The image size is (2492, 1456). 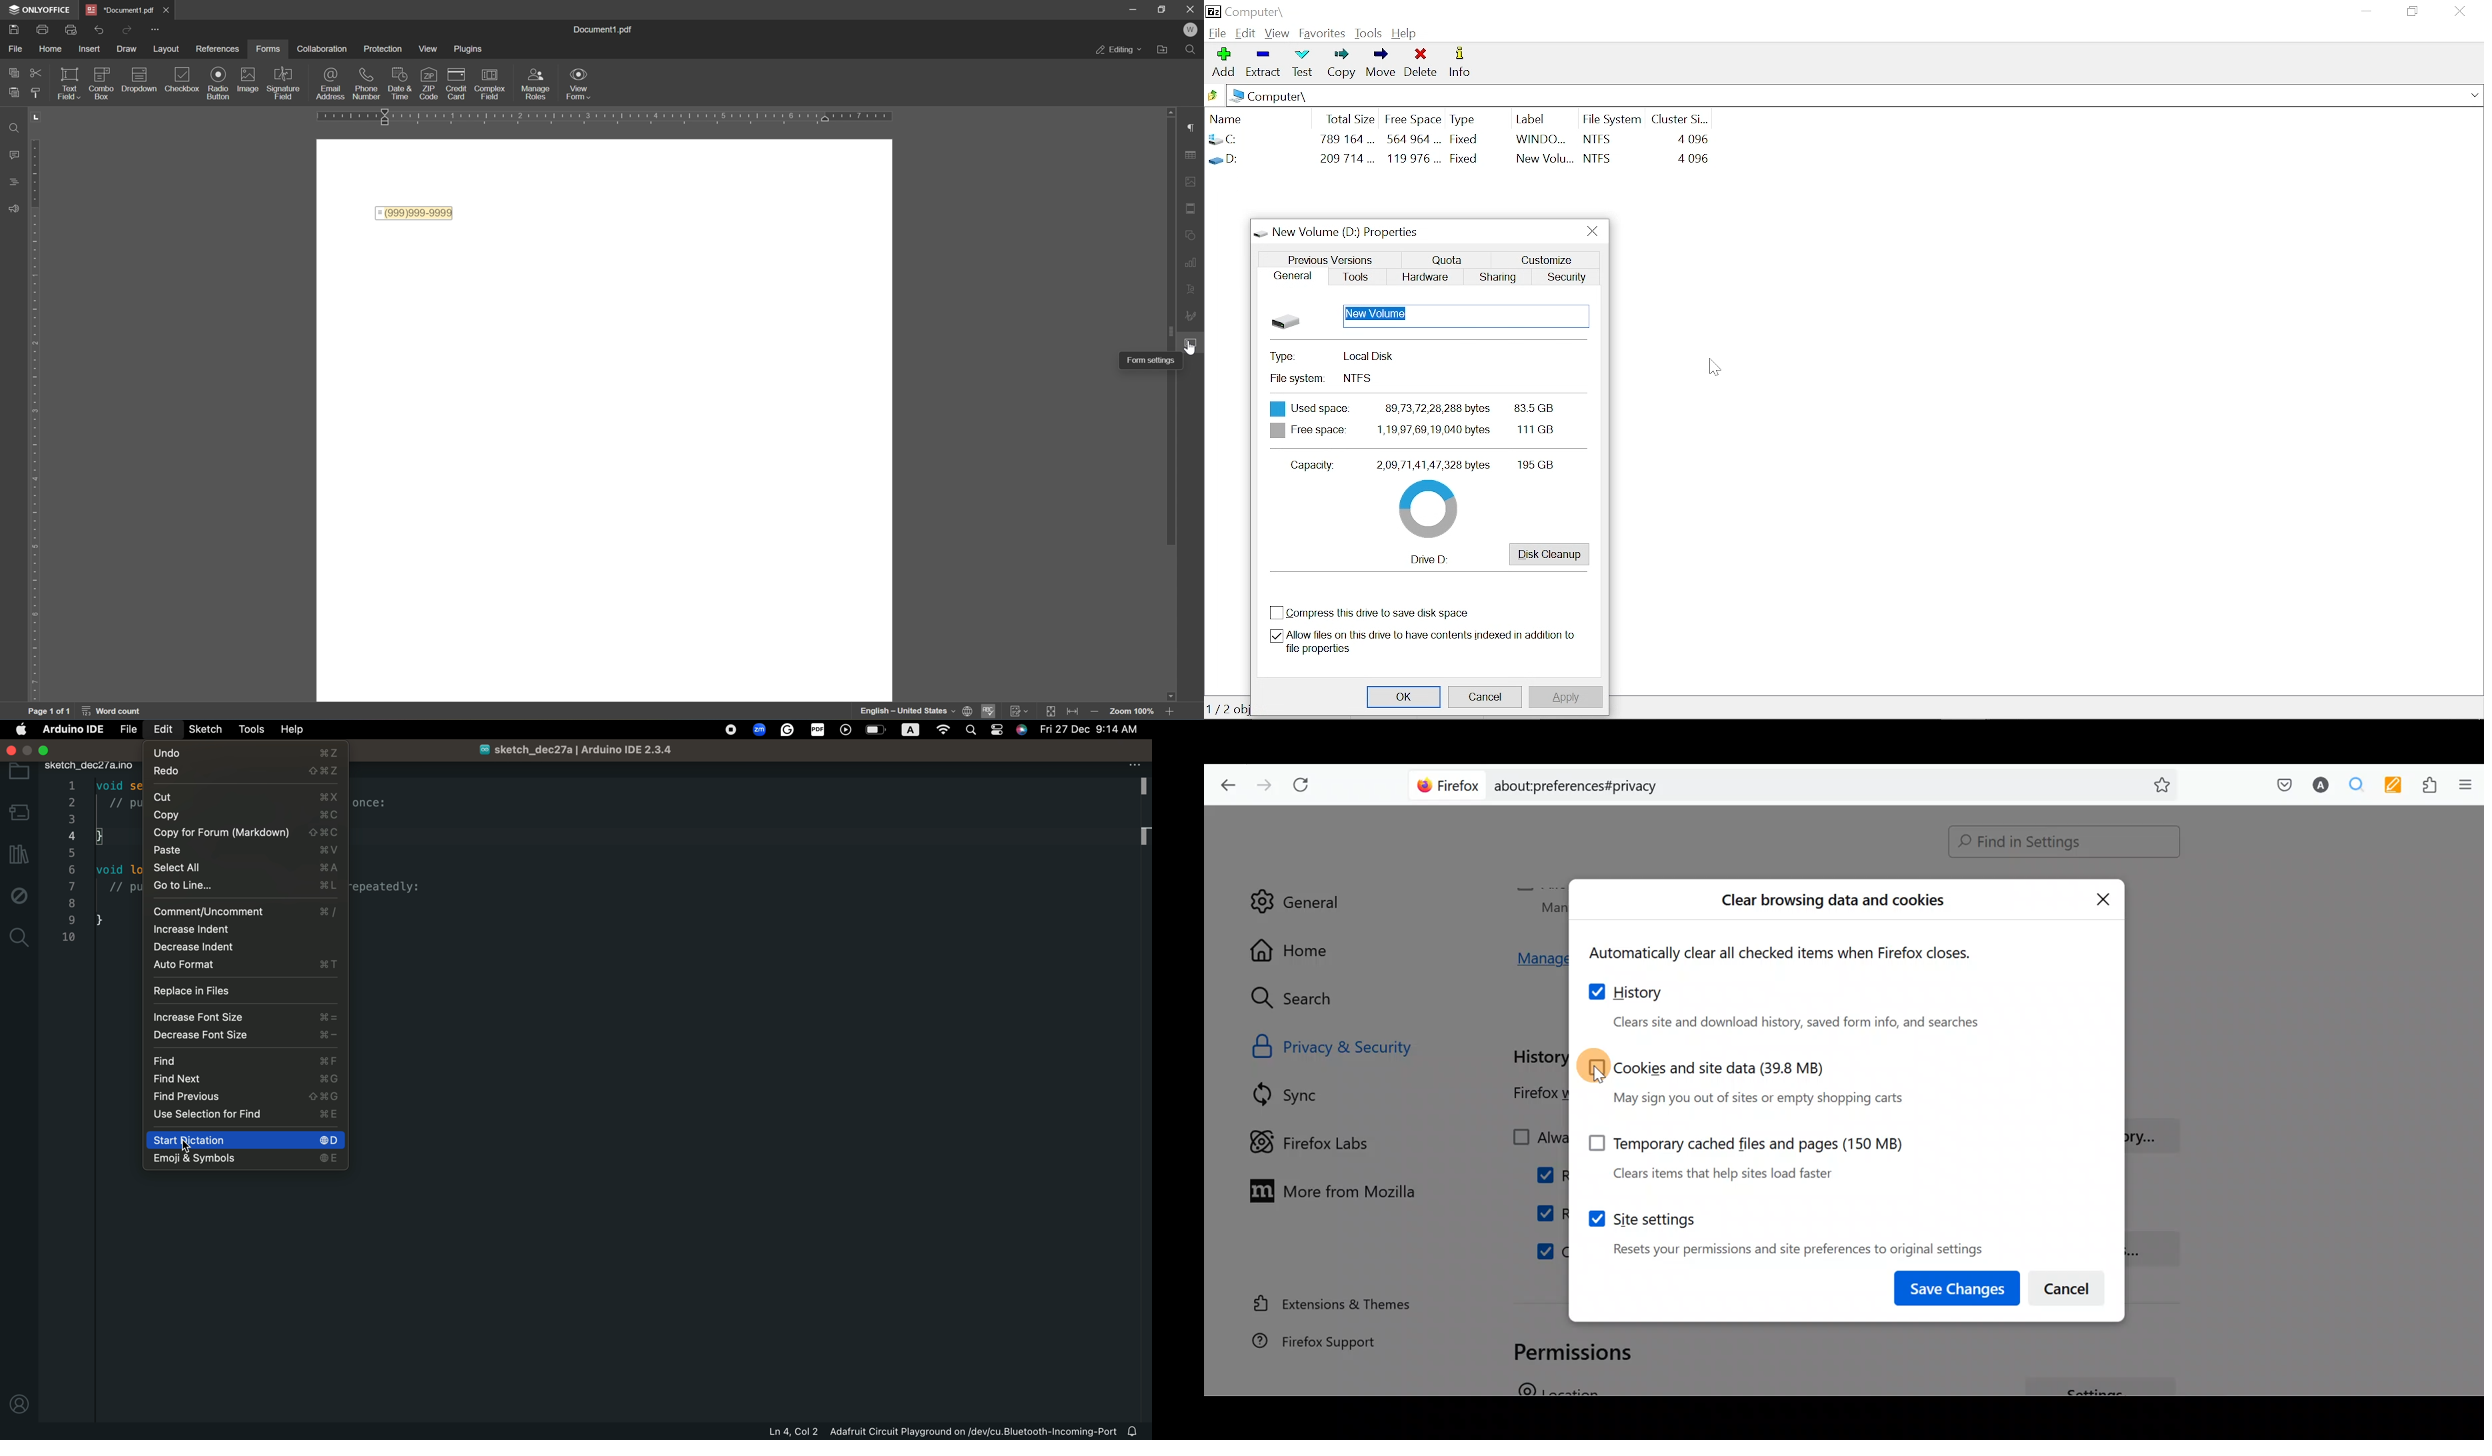 I want to click on Search bar, so click(x=1797, y=783).